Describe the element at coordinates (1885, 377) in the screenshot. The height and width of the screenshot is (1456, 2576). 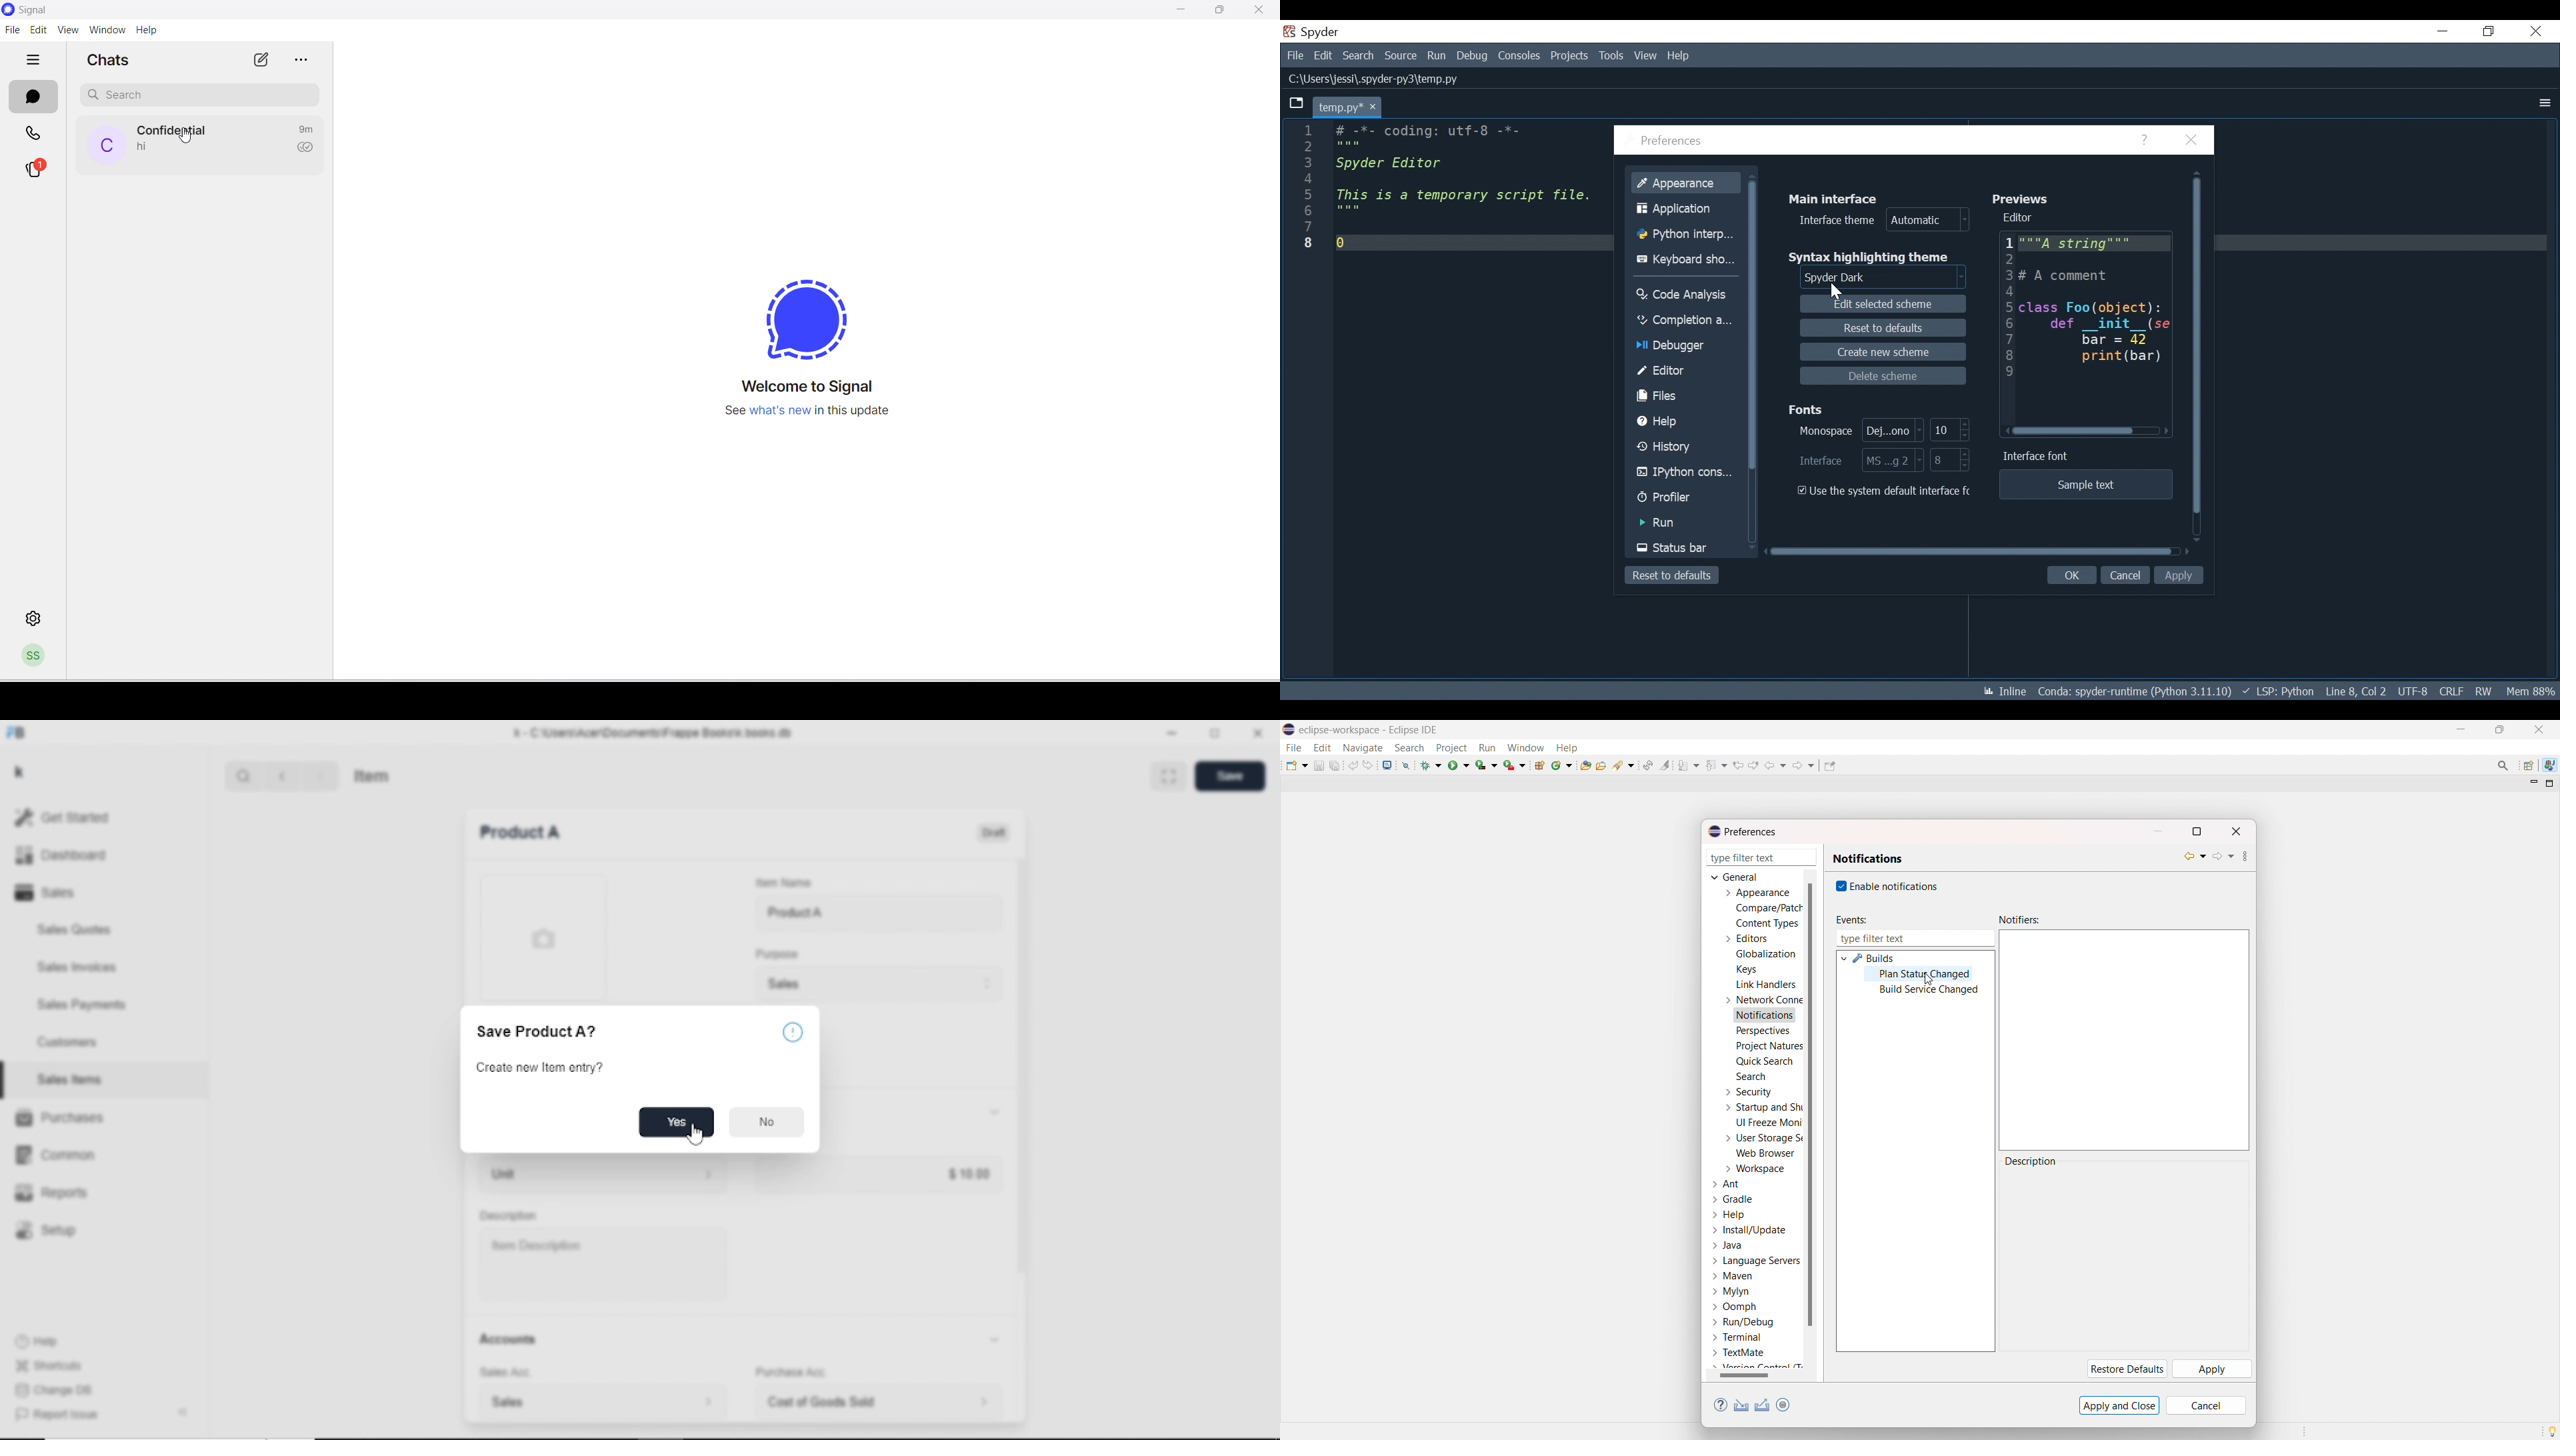
I see `Delete Scheme` at that location.